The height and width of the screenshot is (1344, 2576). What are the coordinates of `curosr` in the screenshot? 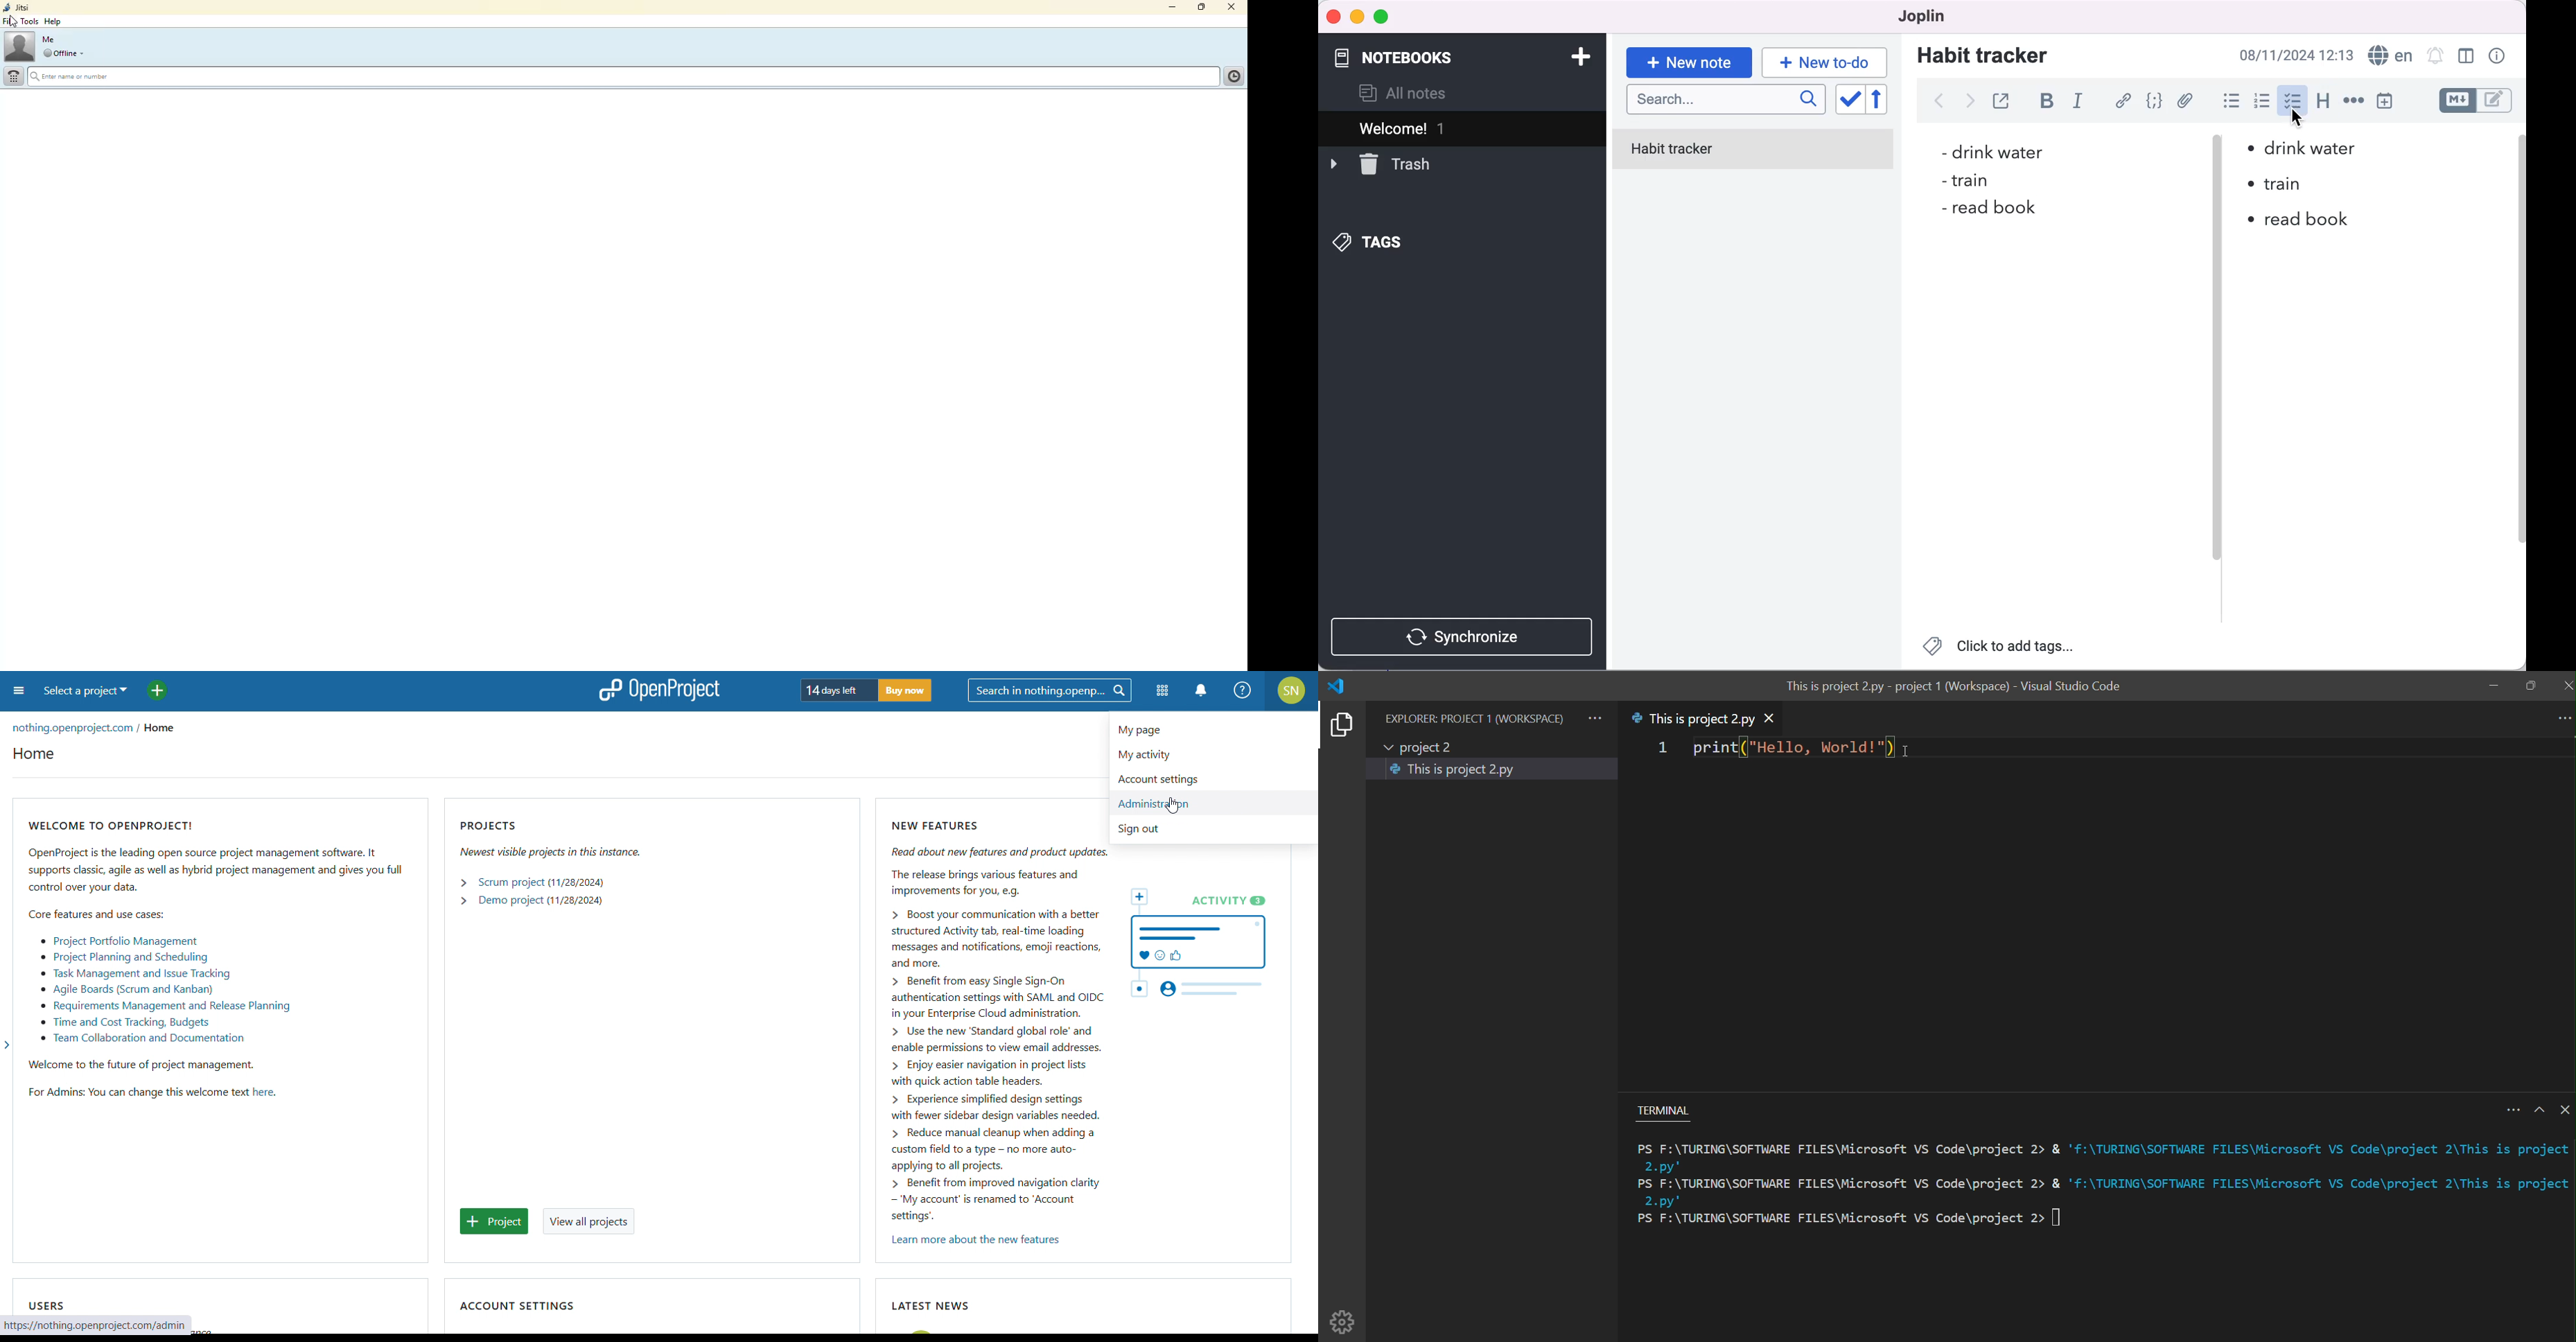 It's located at (15, 20).